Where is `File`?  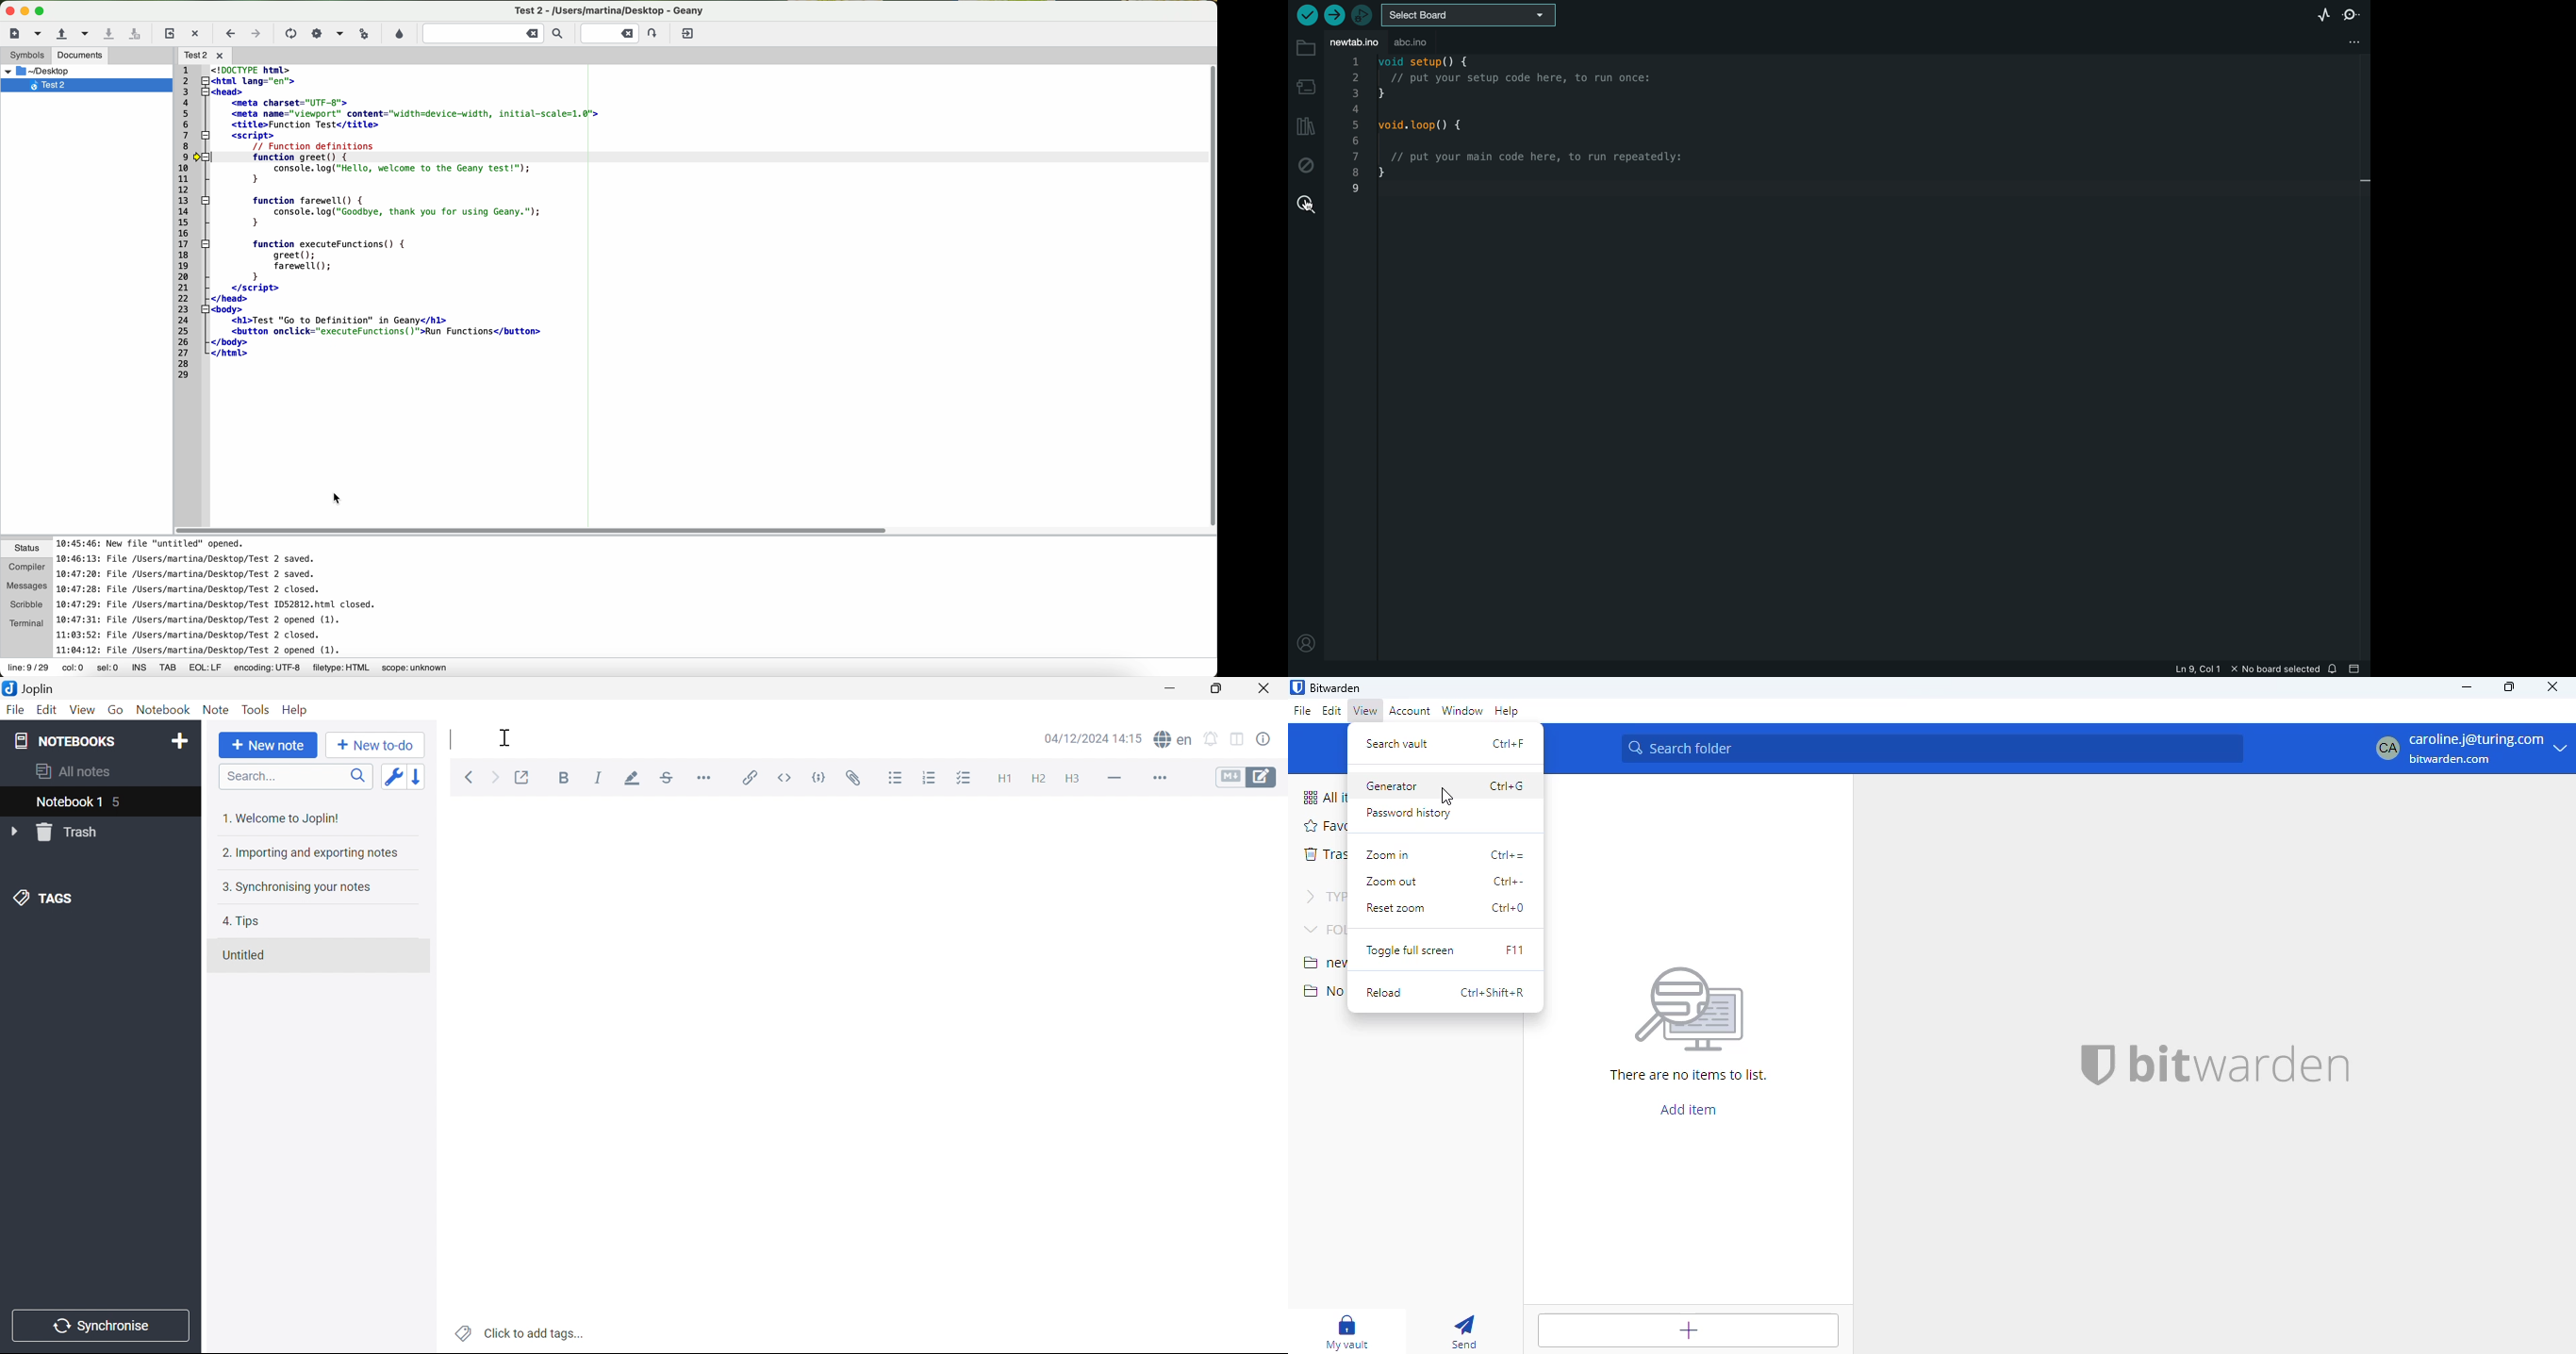 File is located at coordinates (16, 710).